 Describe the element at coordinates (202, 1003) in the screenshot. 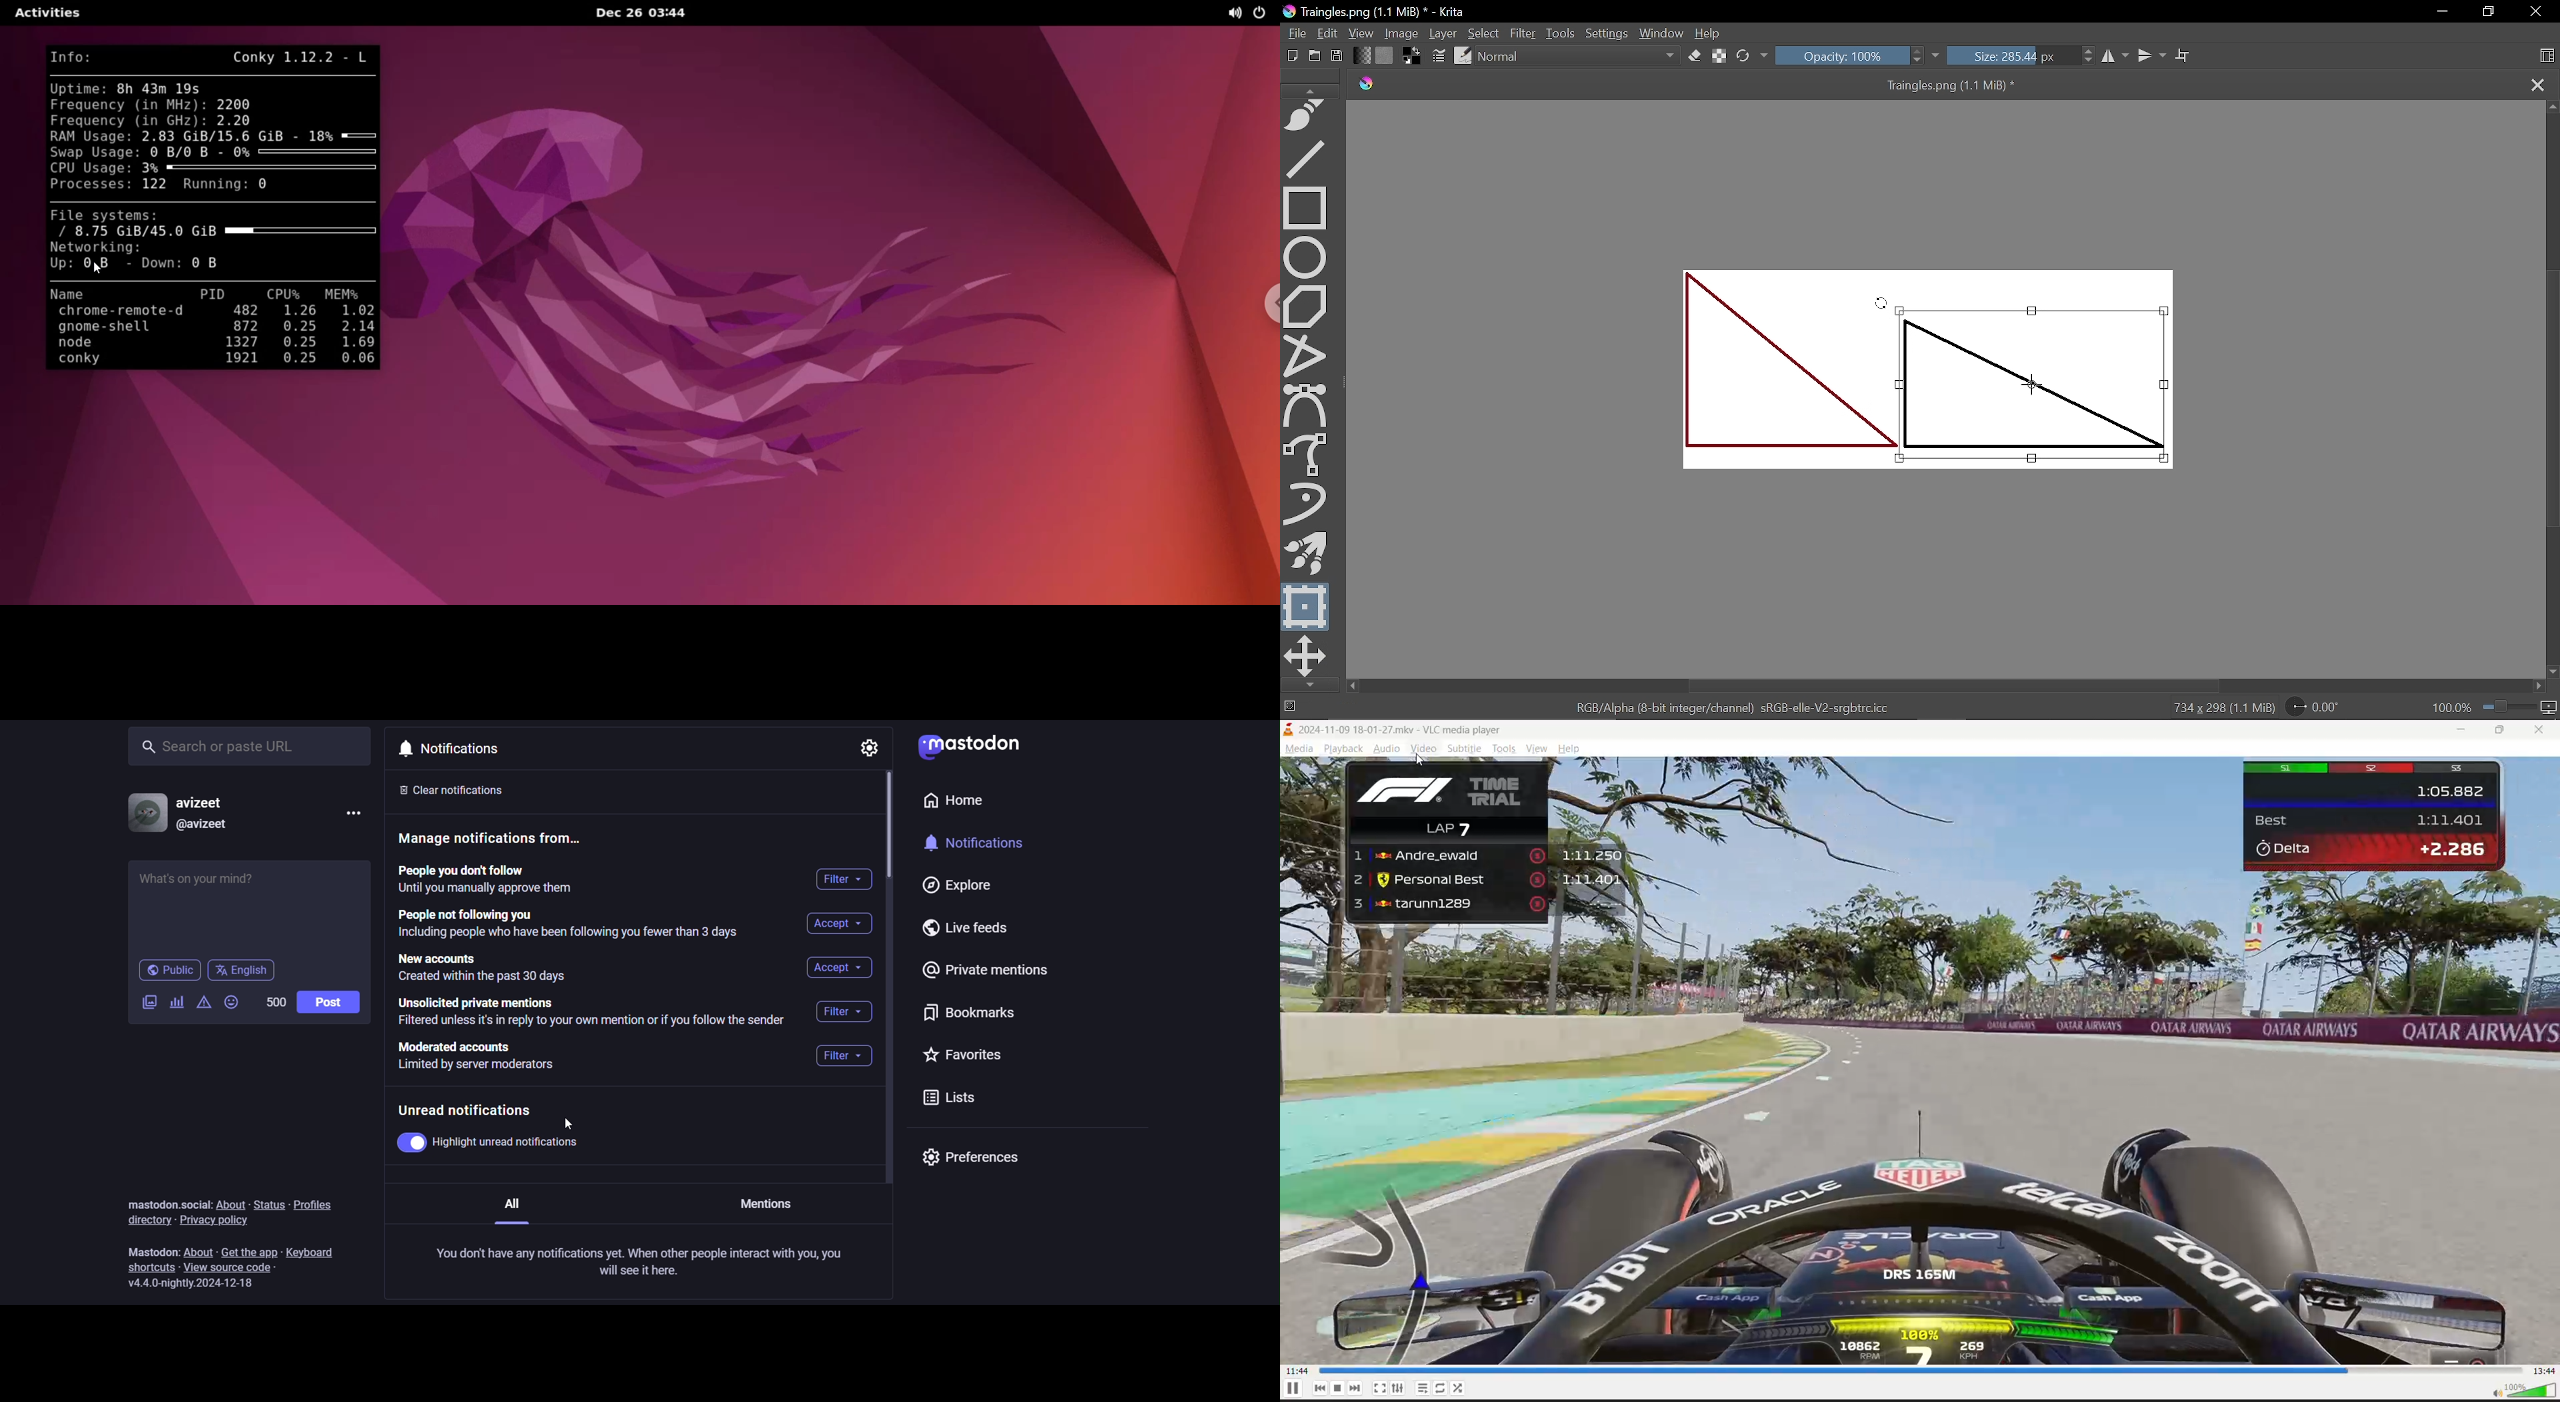

I see `content warning` at that location.